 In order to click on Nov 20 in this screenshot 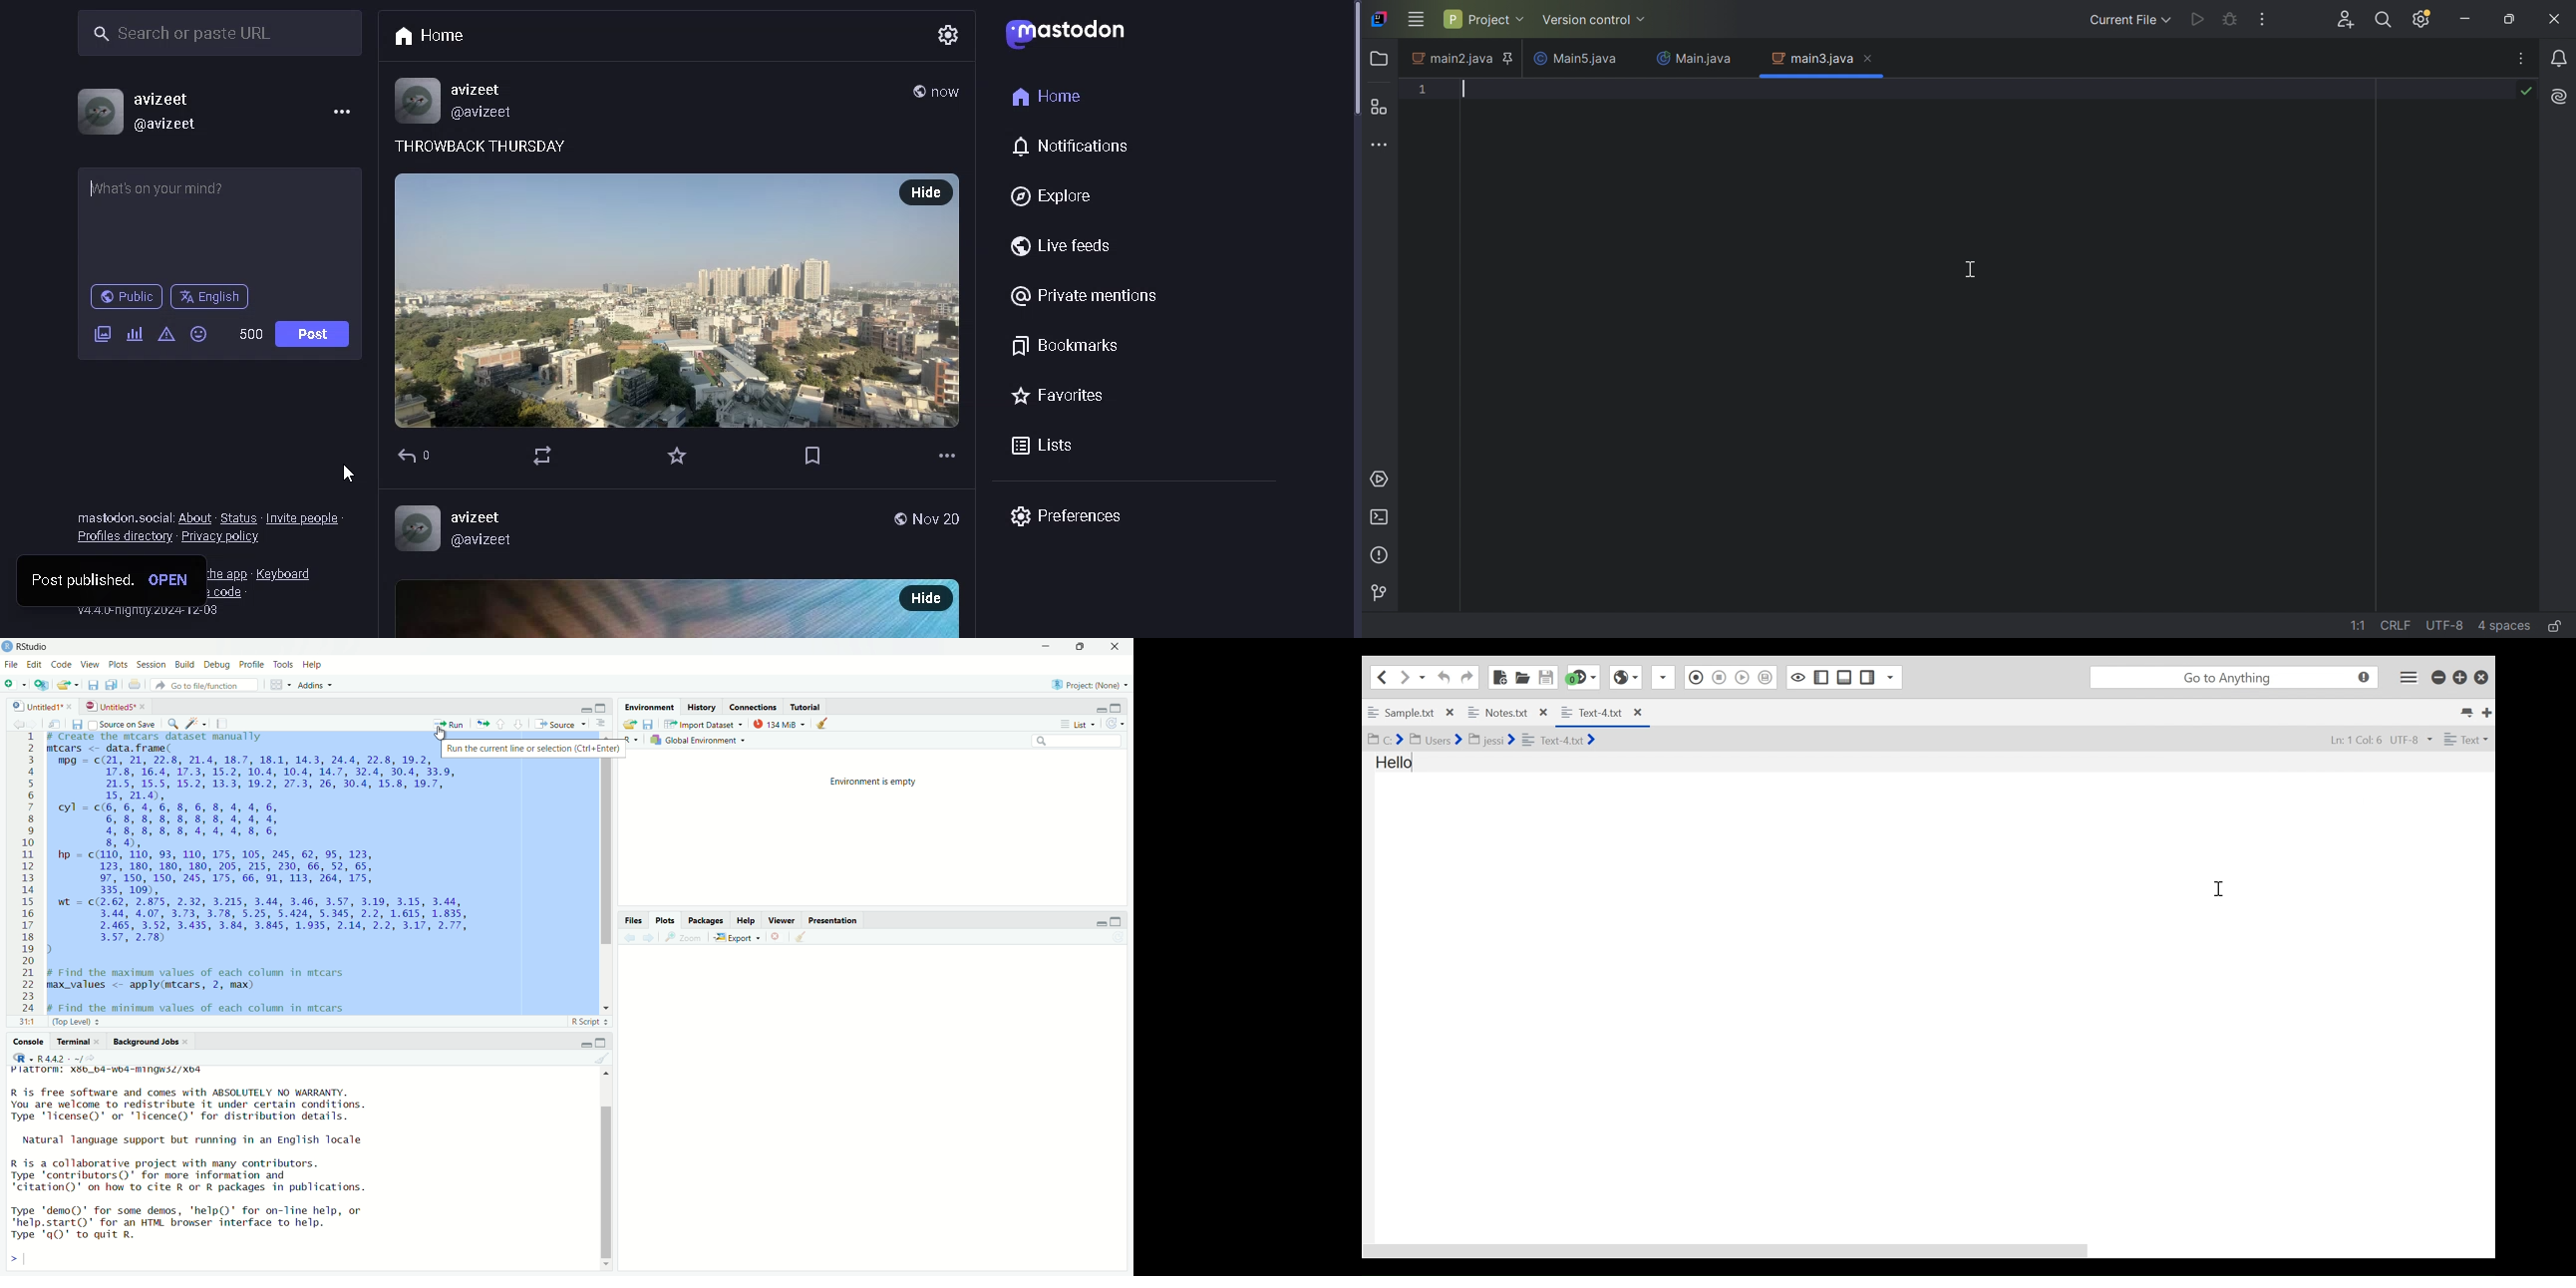, I will do `click(939, 517)`.